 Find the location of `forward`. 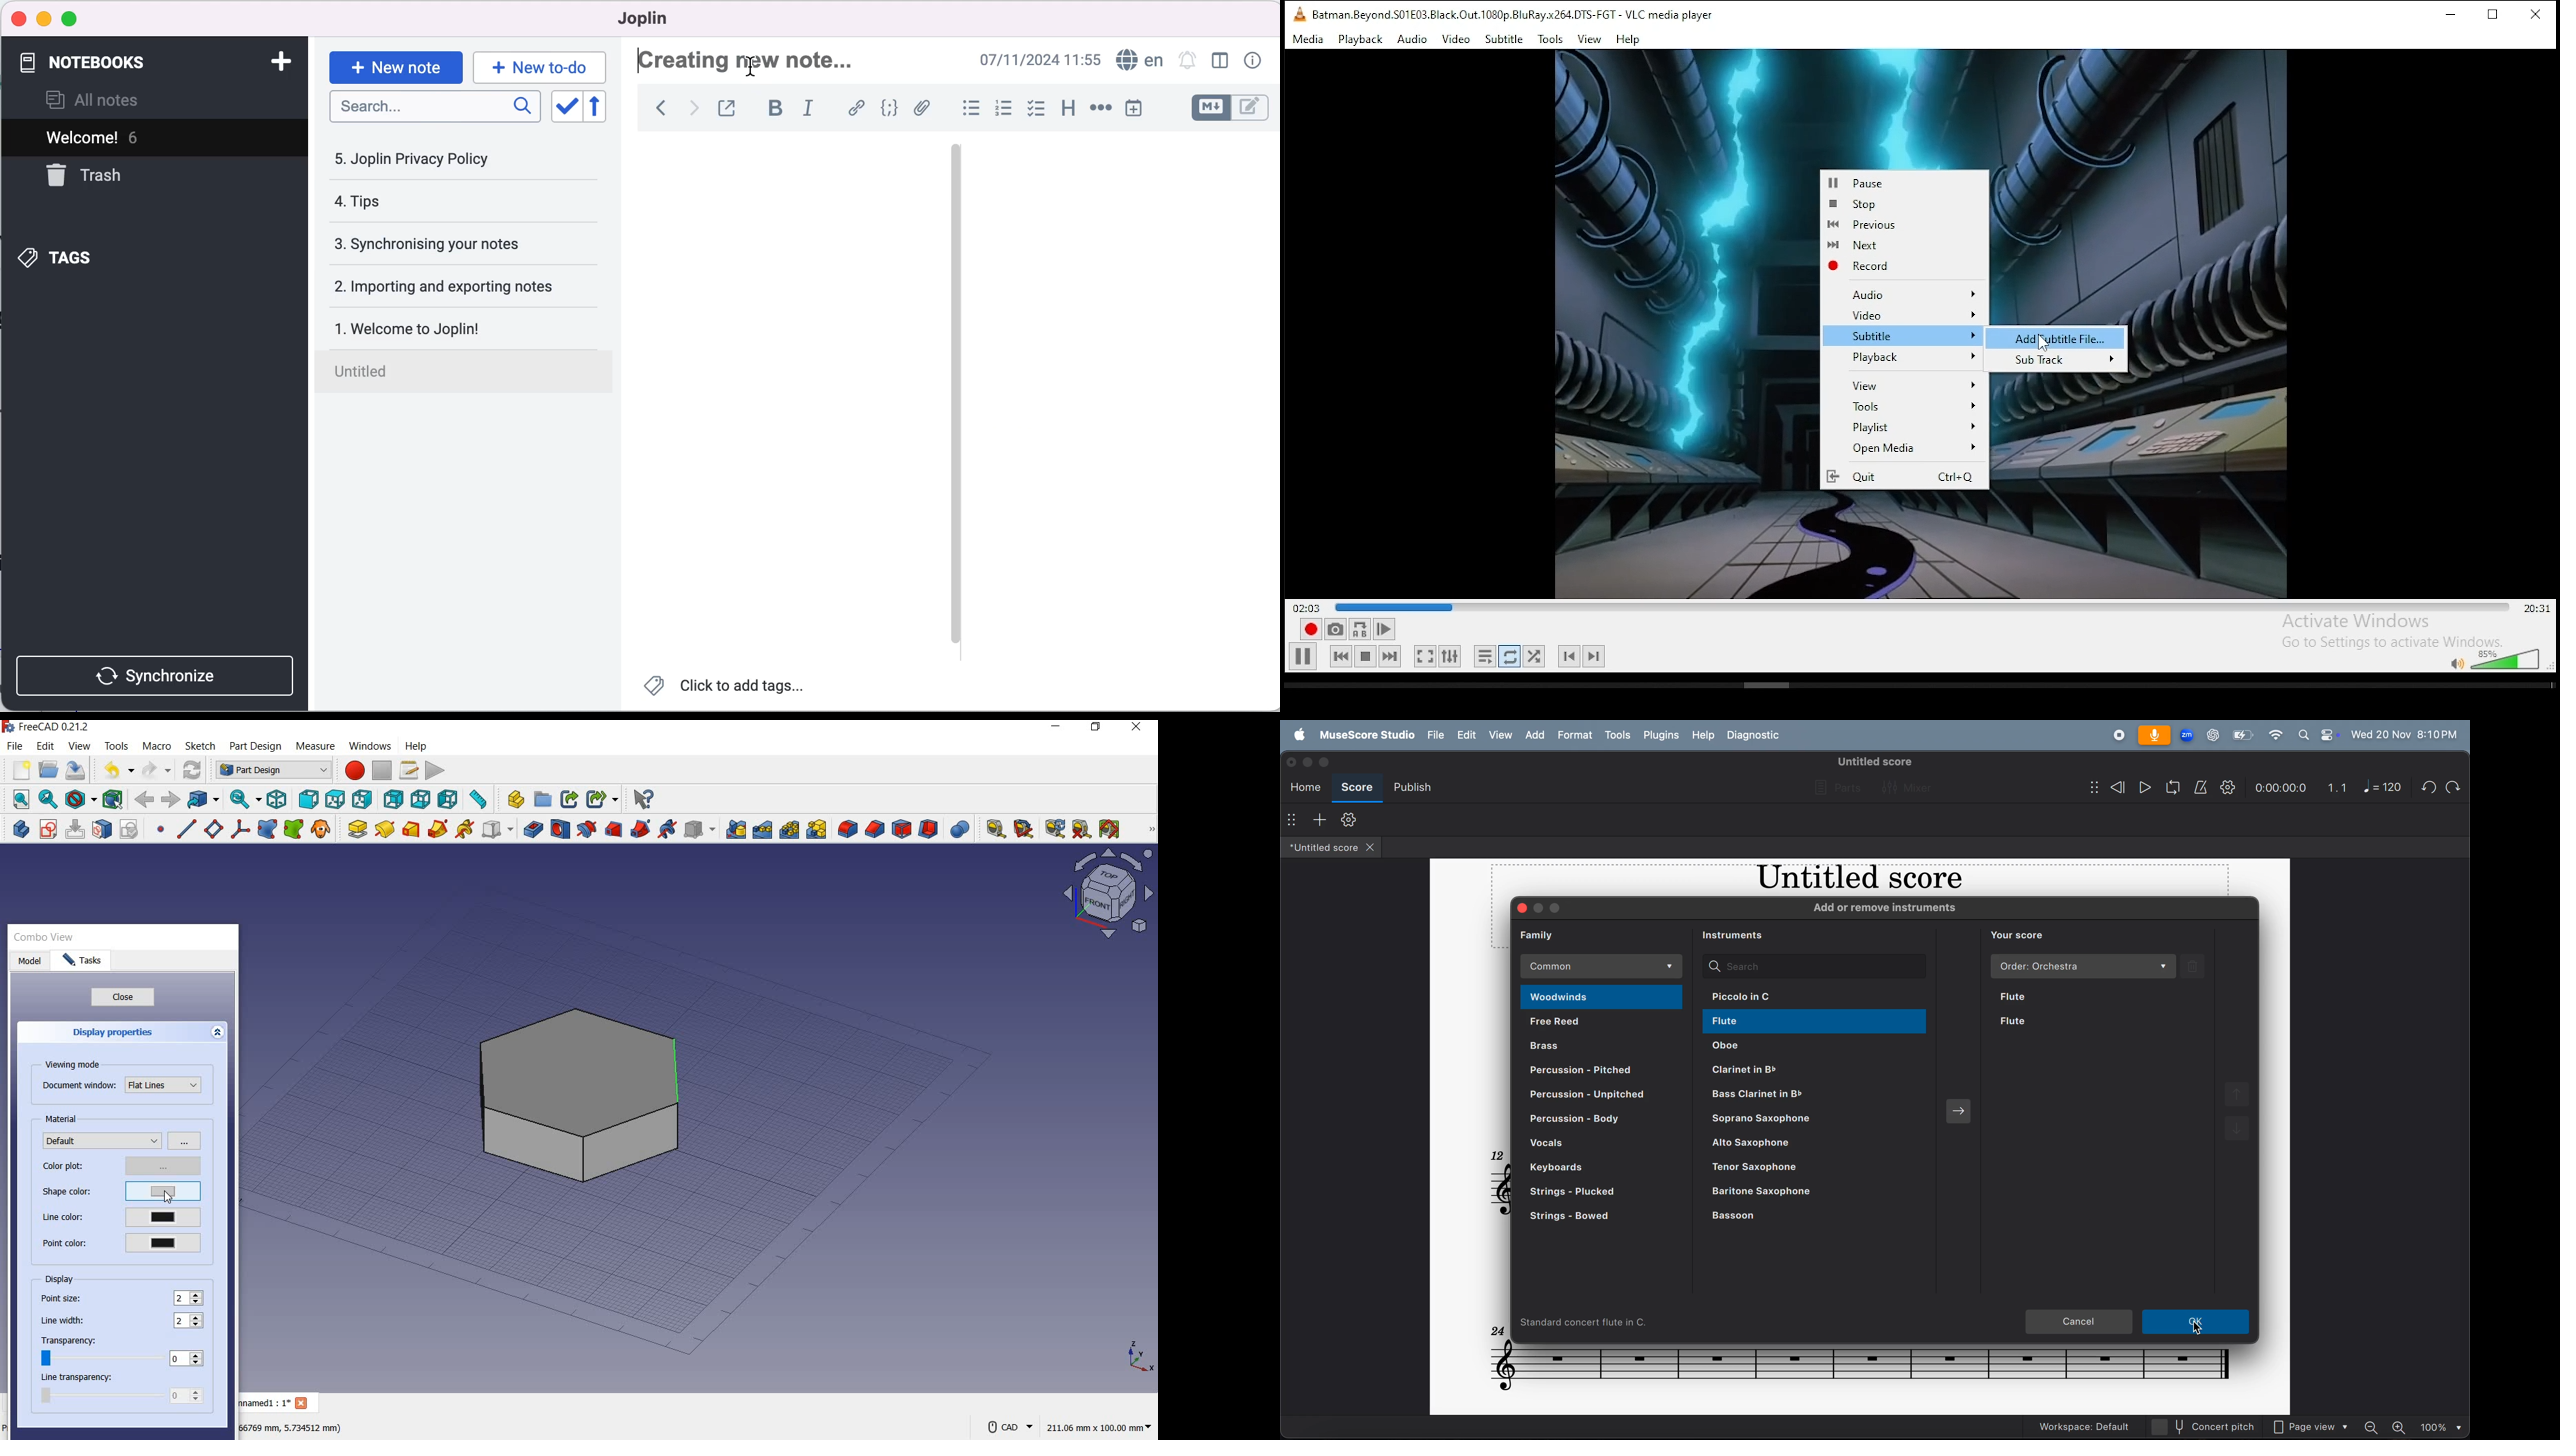

forward is located at coordinates (171, 800).